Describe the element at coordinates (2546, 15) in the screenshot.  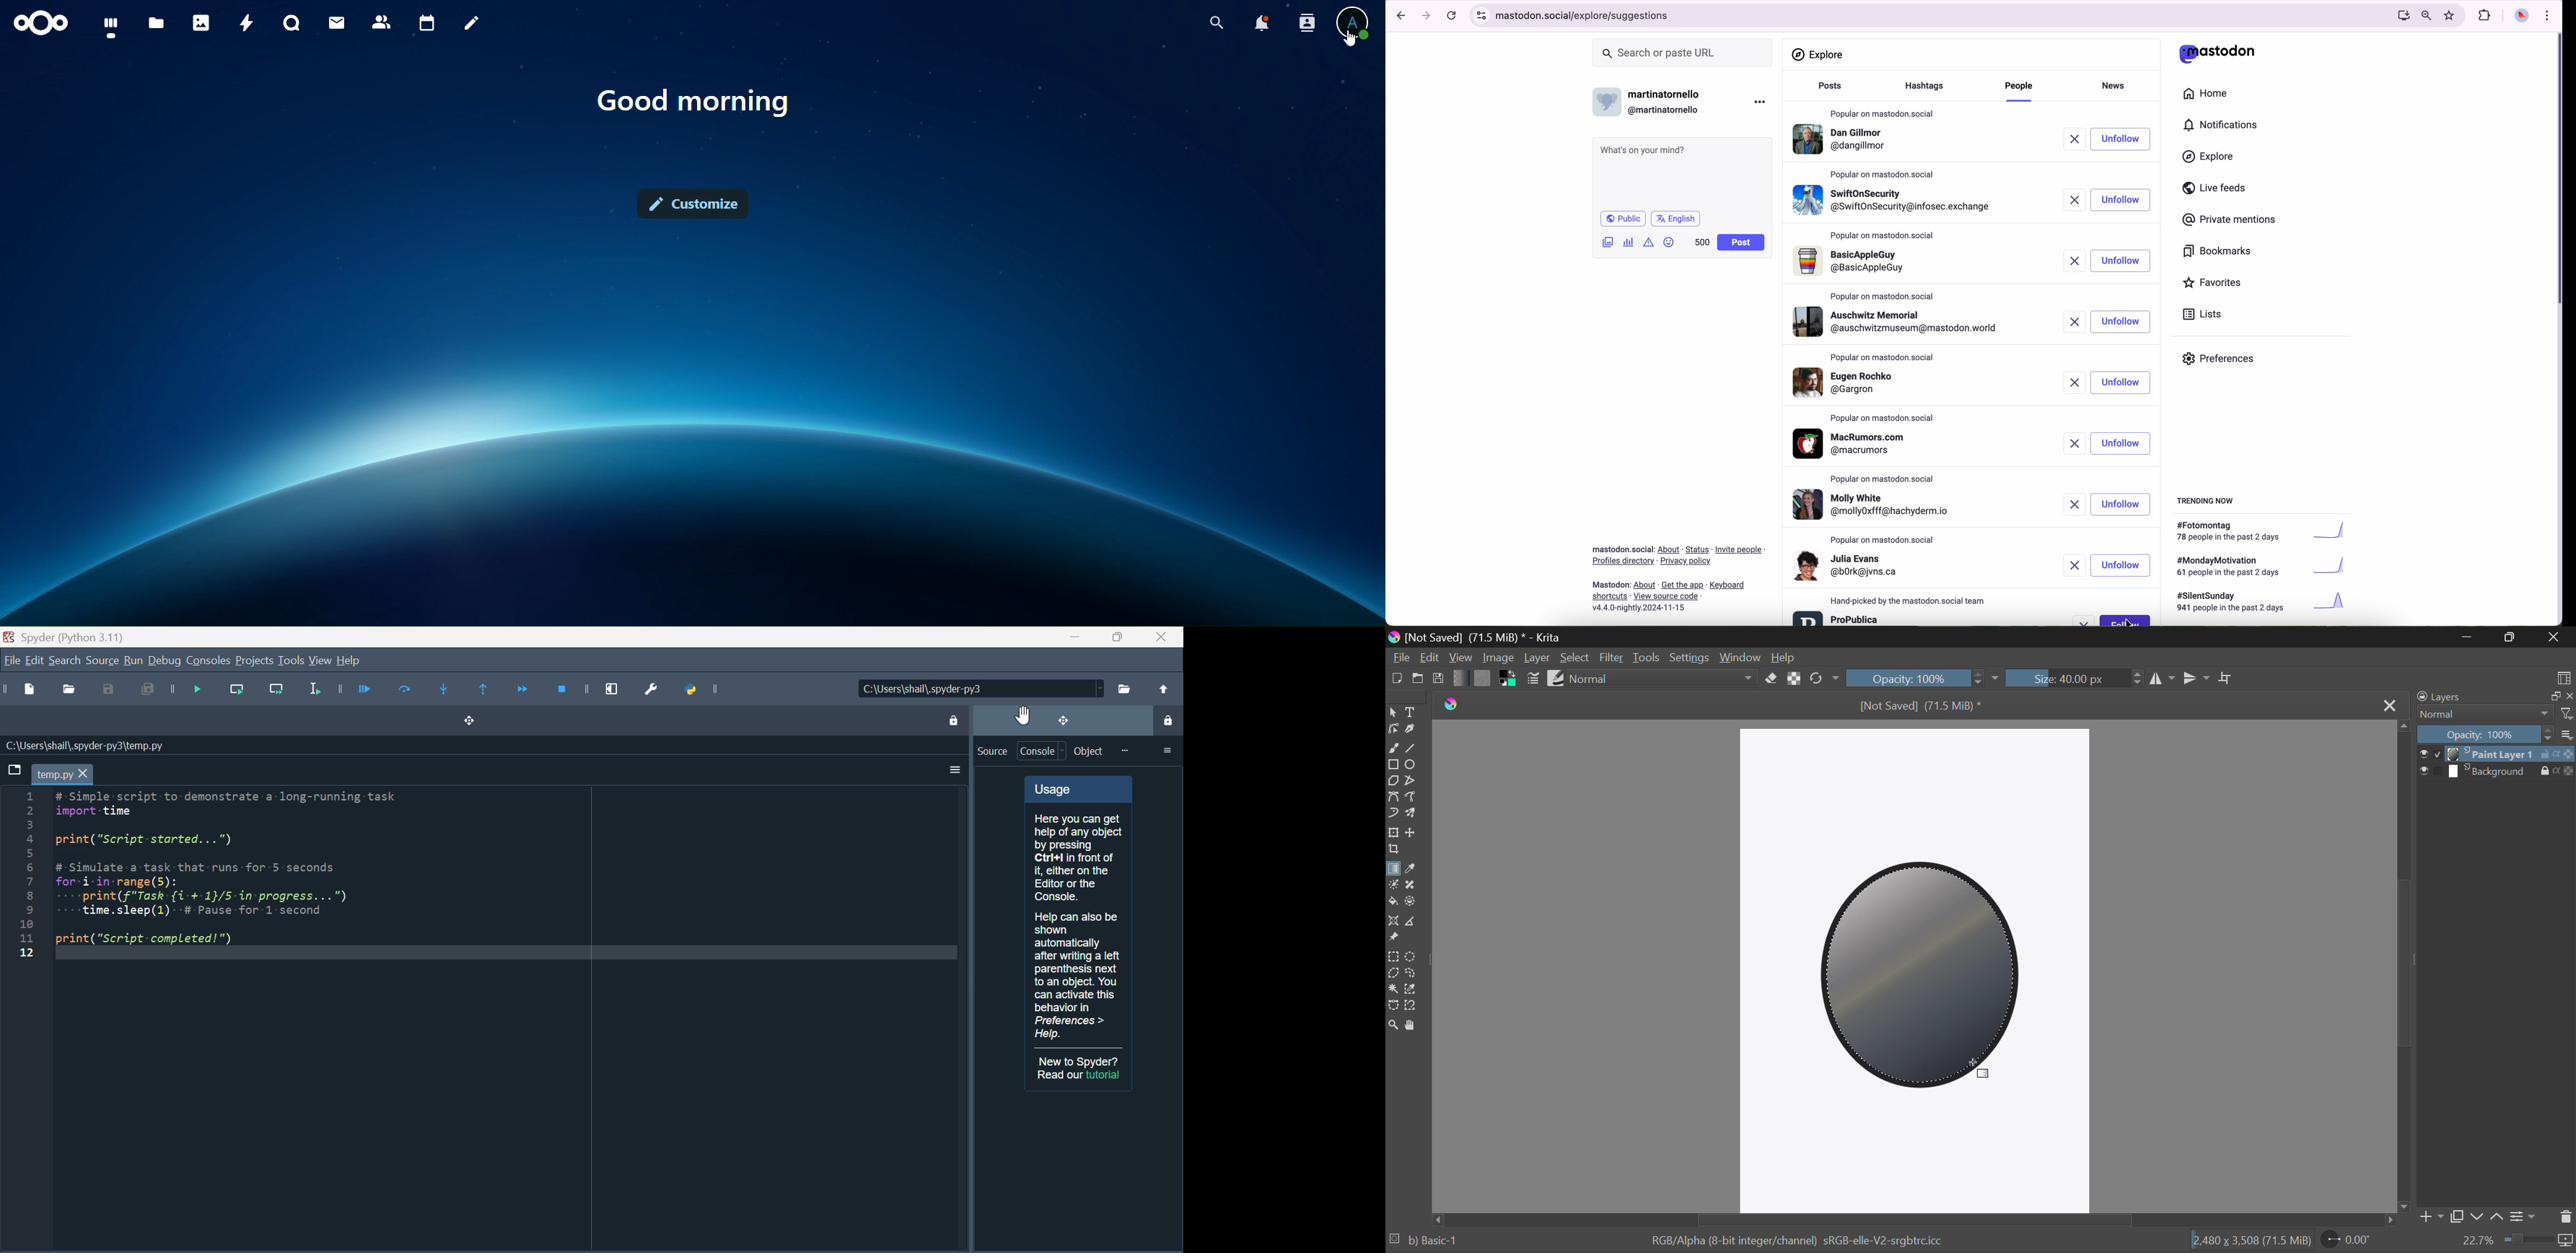
I see `customize and control Google Chrome` at that location.